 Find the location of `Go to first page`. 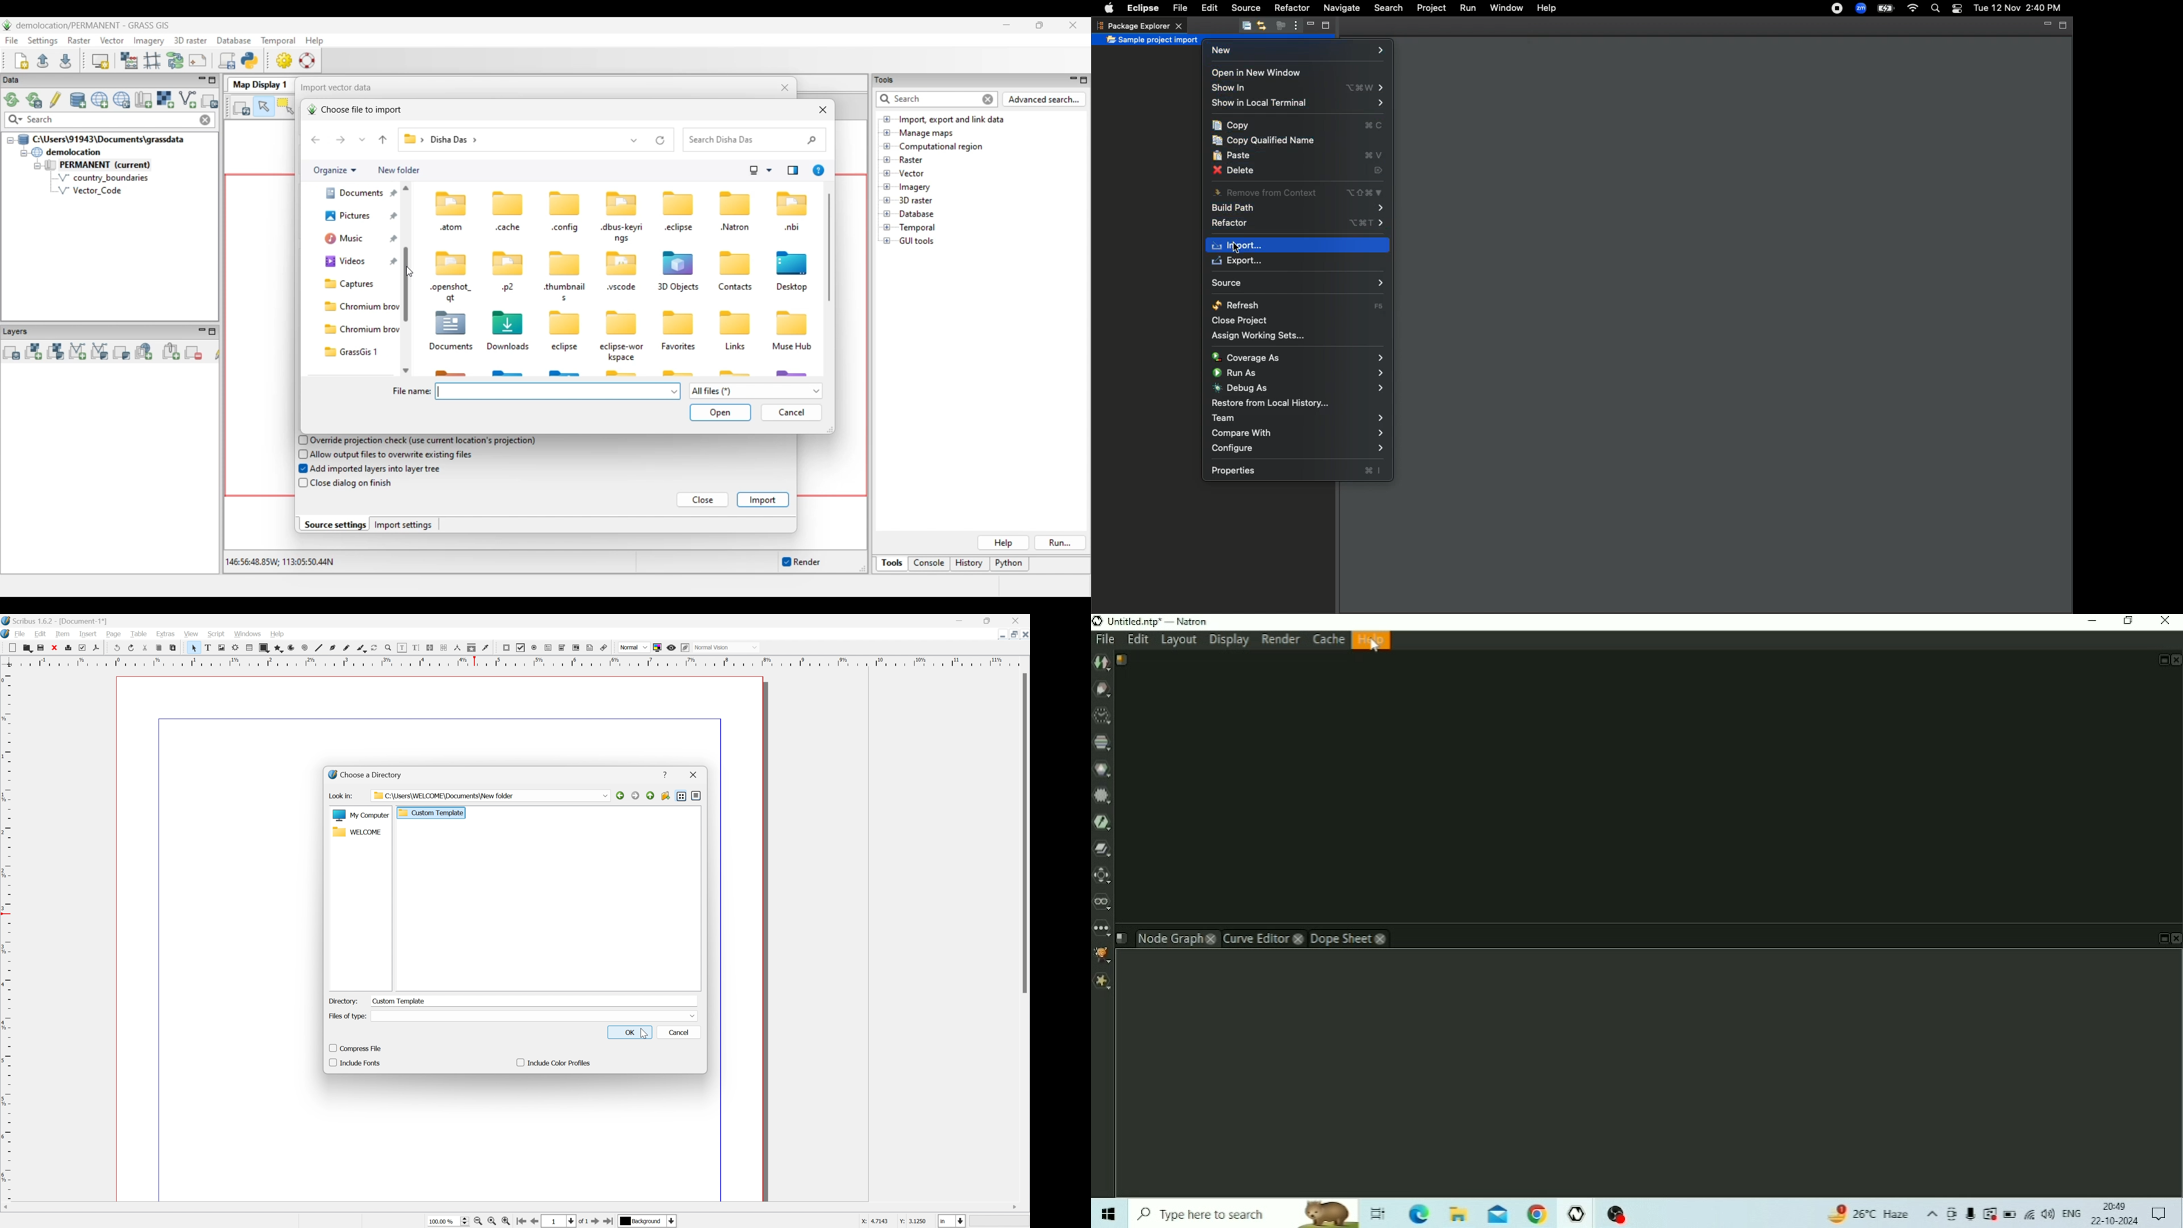

Go to first page is located at coordinates (522, 1220).